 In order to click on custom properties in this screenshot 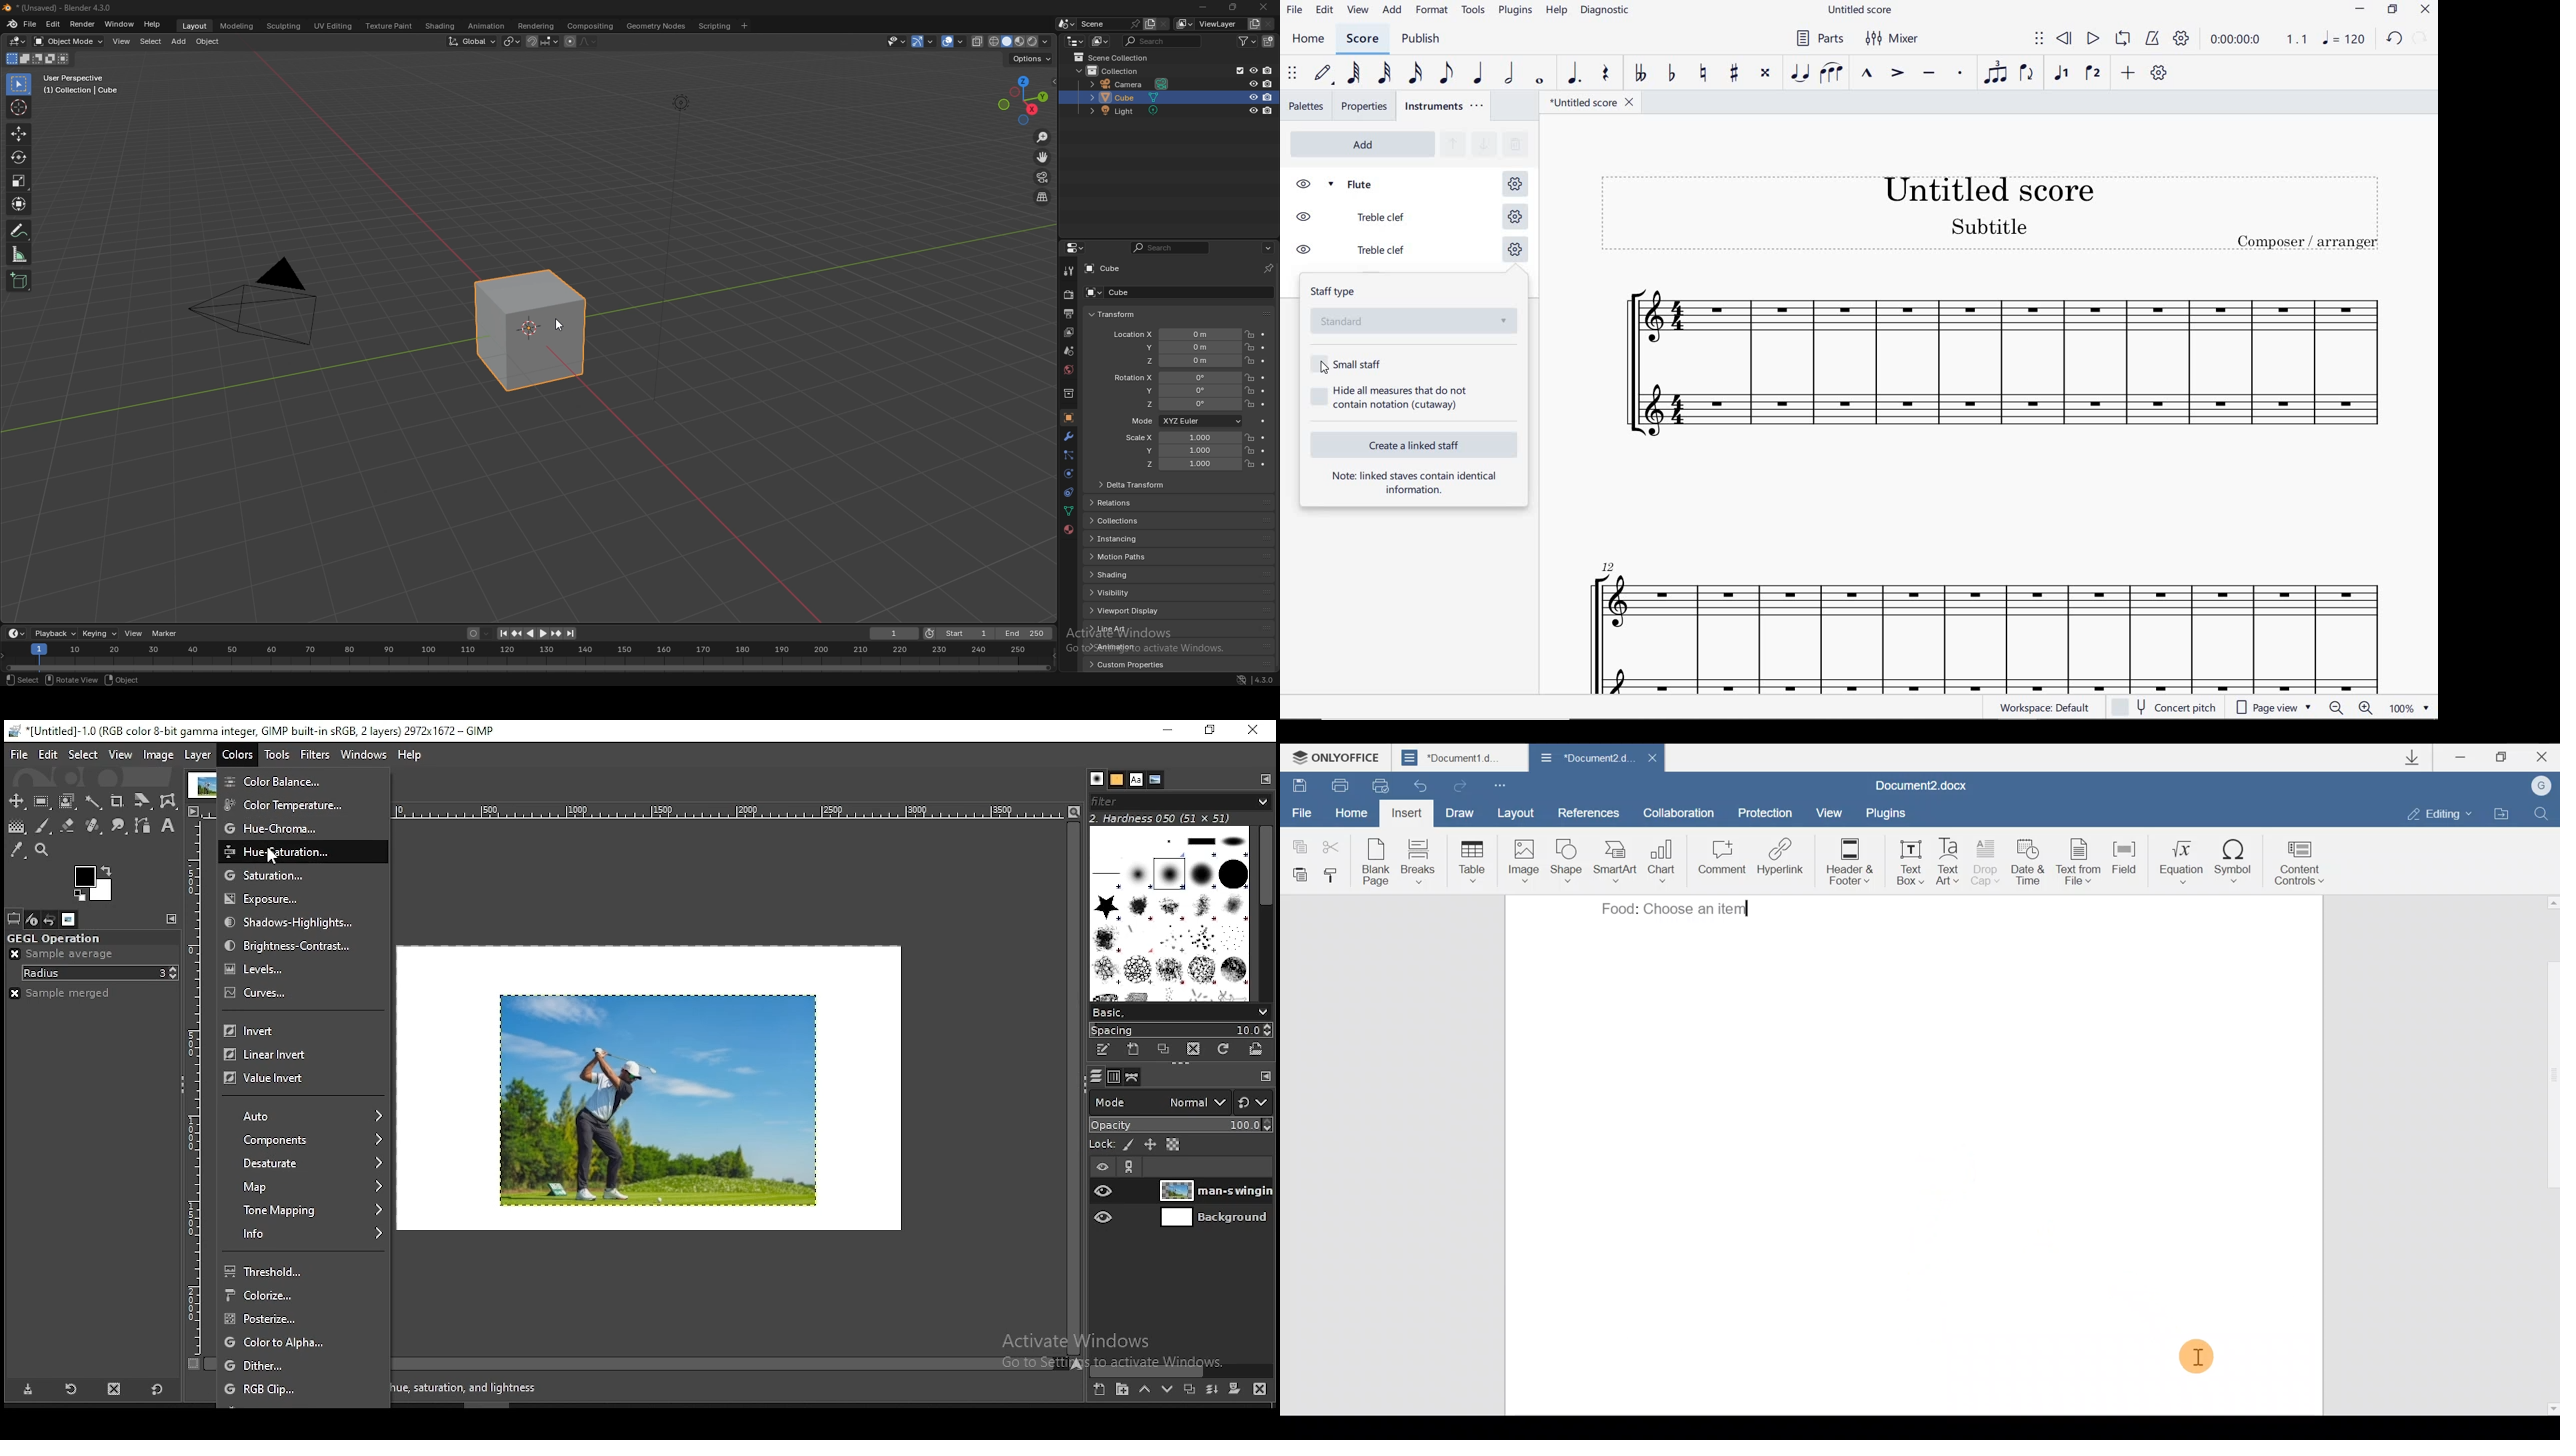, I will do `click(1133, 665)`.